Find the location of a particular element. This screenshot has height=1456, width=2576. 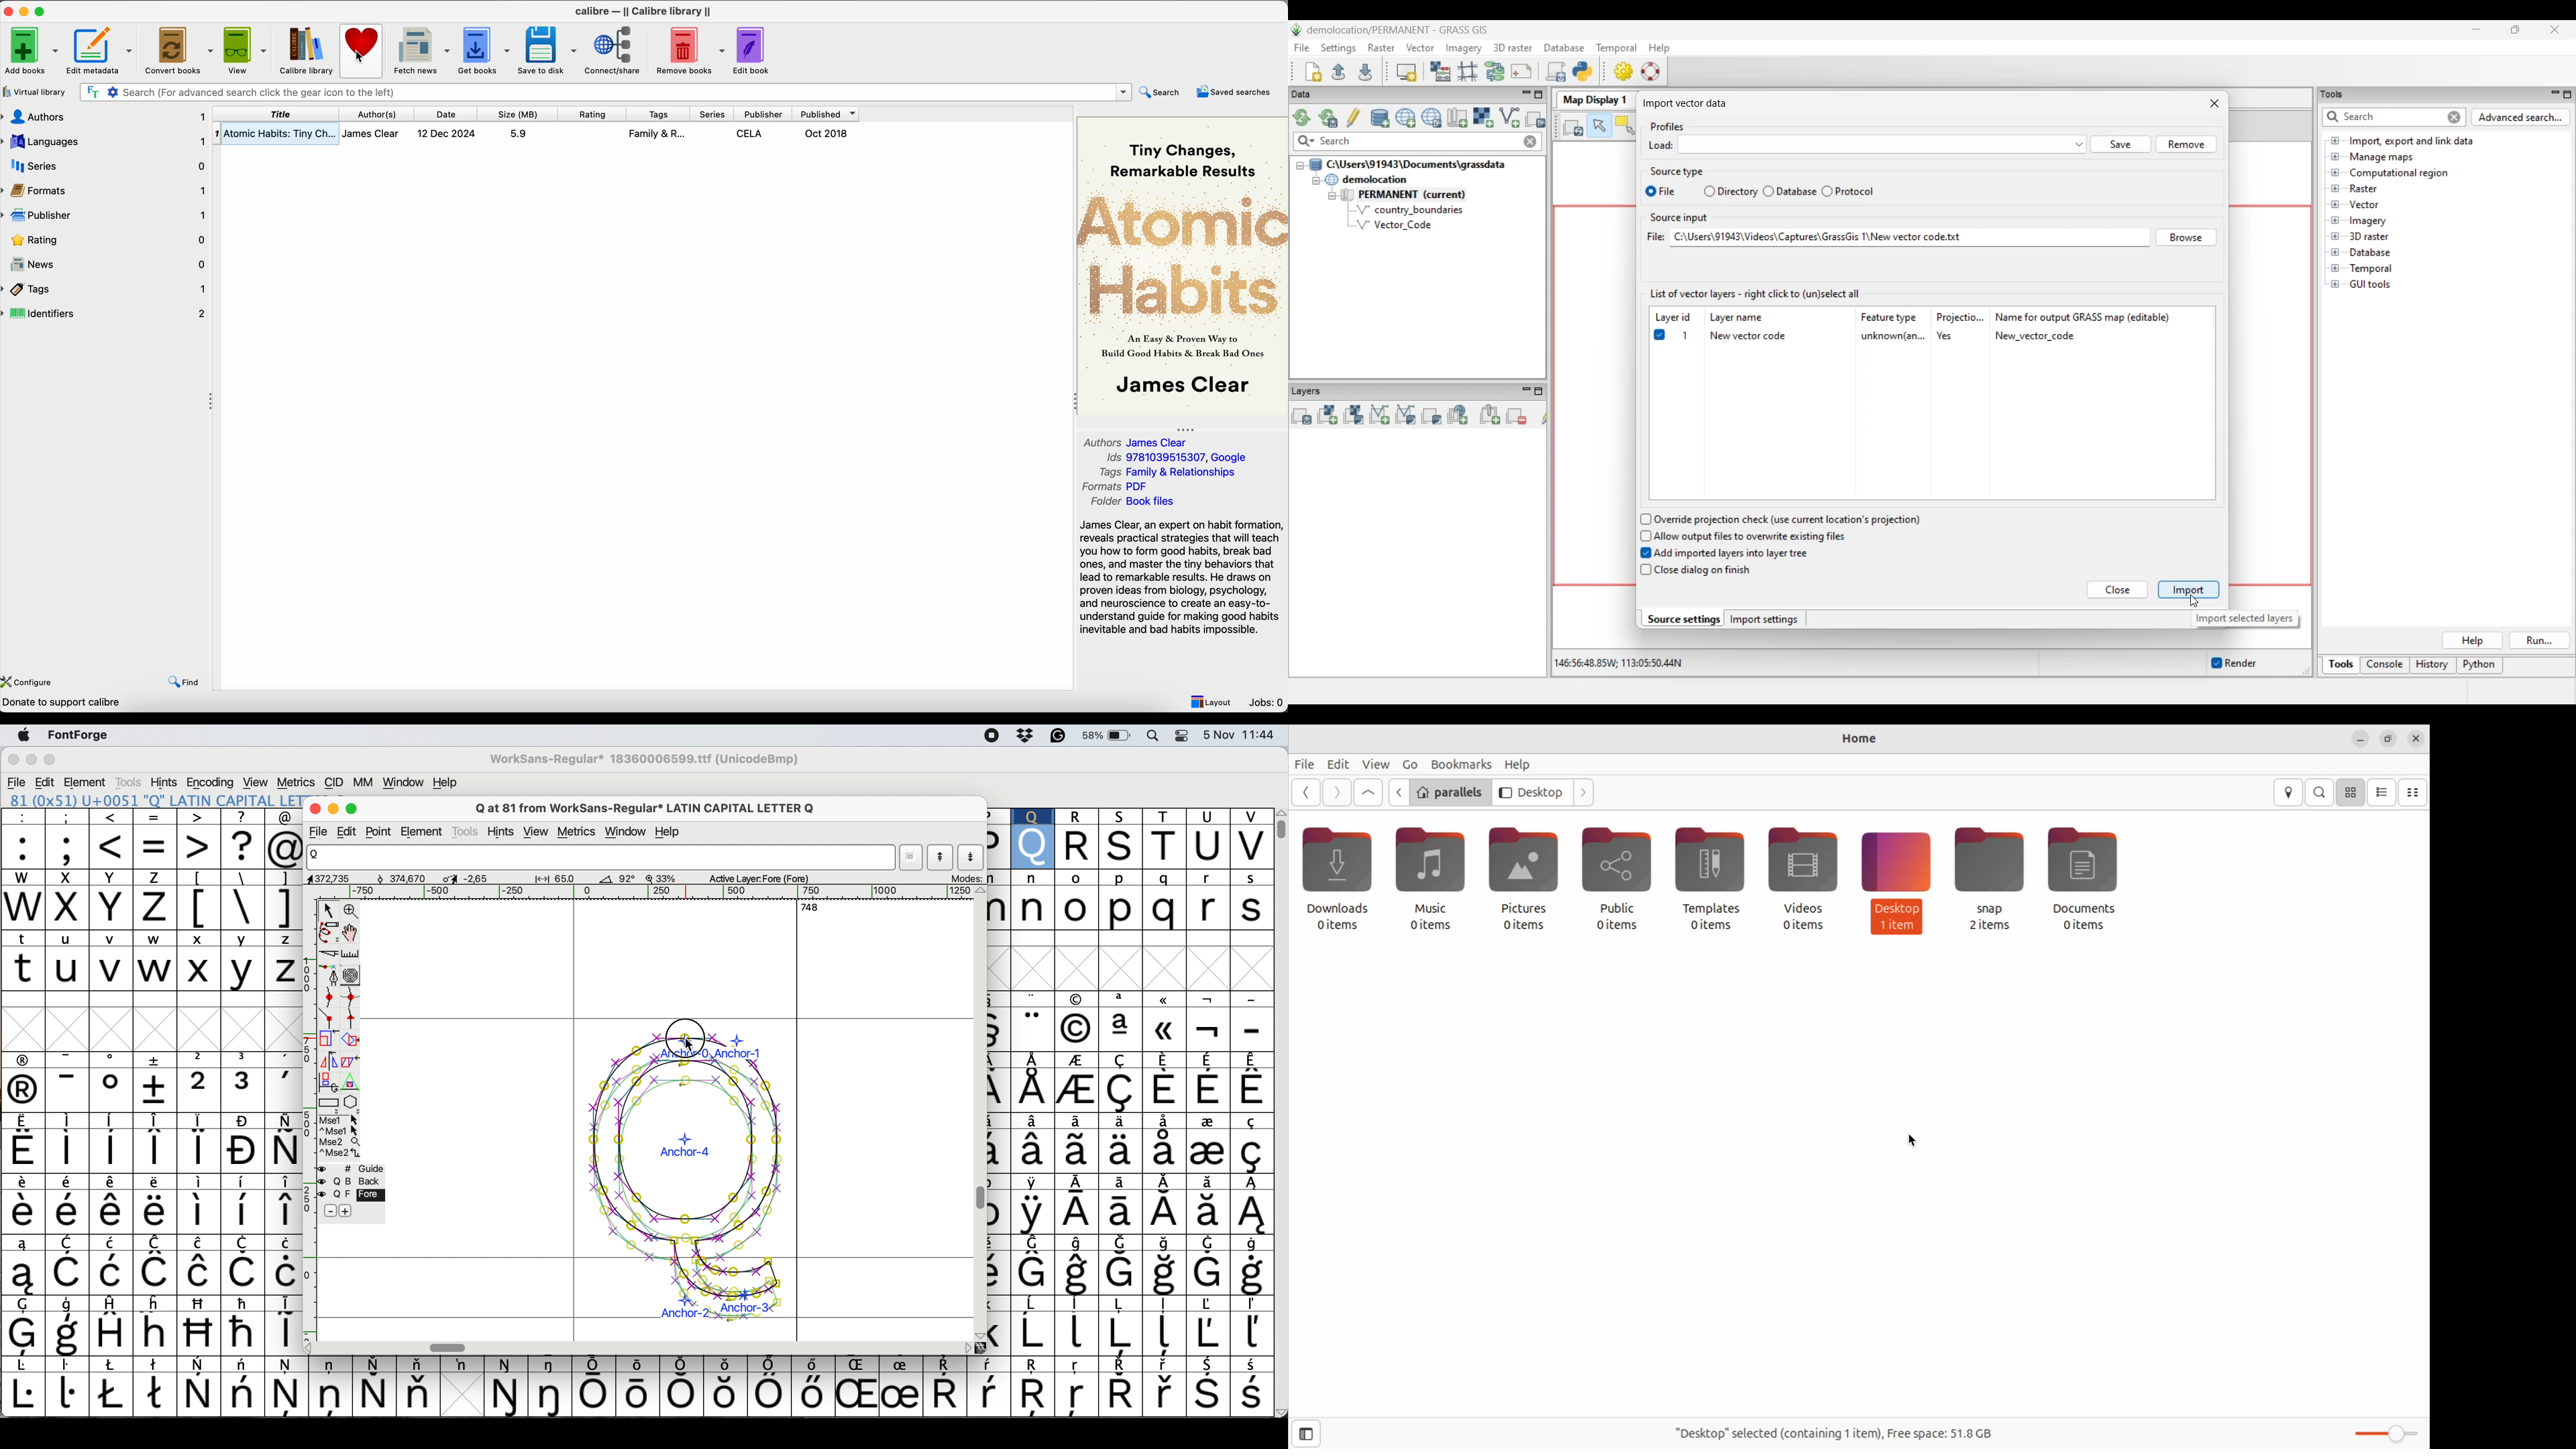

series is located at coordinates (712, 114).